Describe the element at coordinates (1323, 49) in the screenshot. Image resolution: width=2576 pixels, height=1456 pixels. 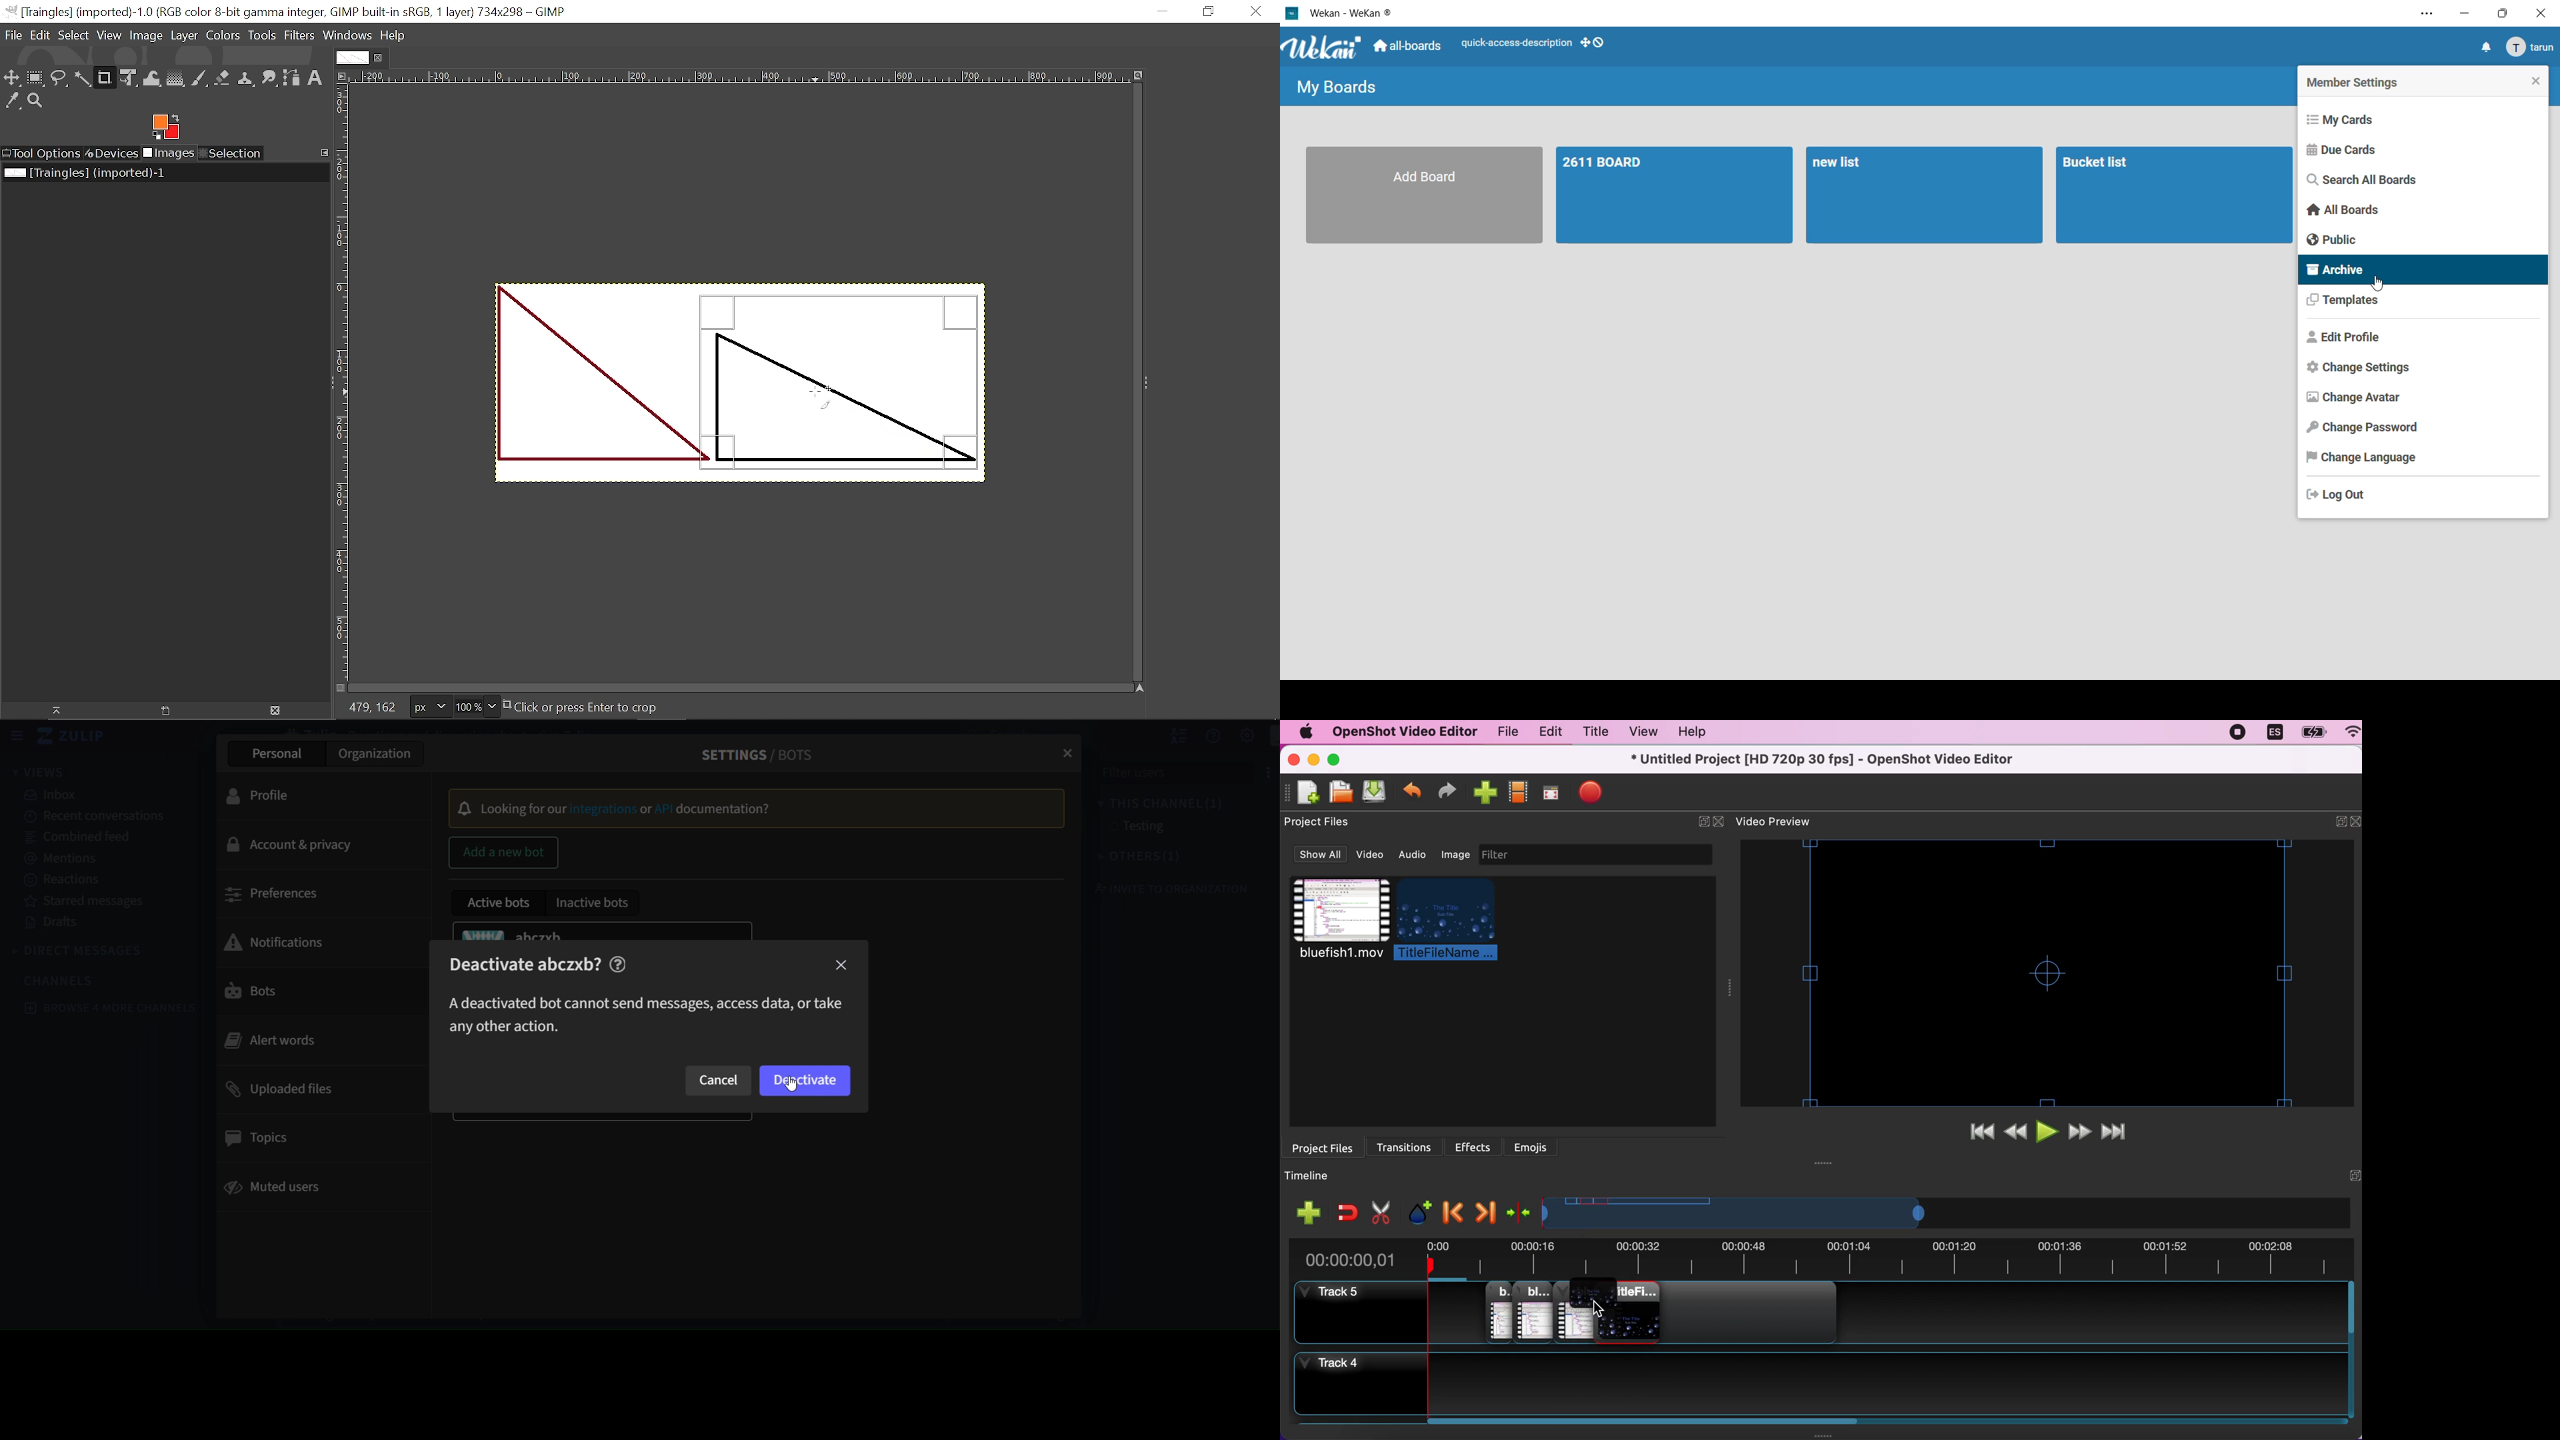
I see `wekan` at that location.